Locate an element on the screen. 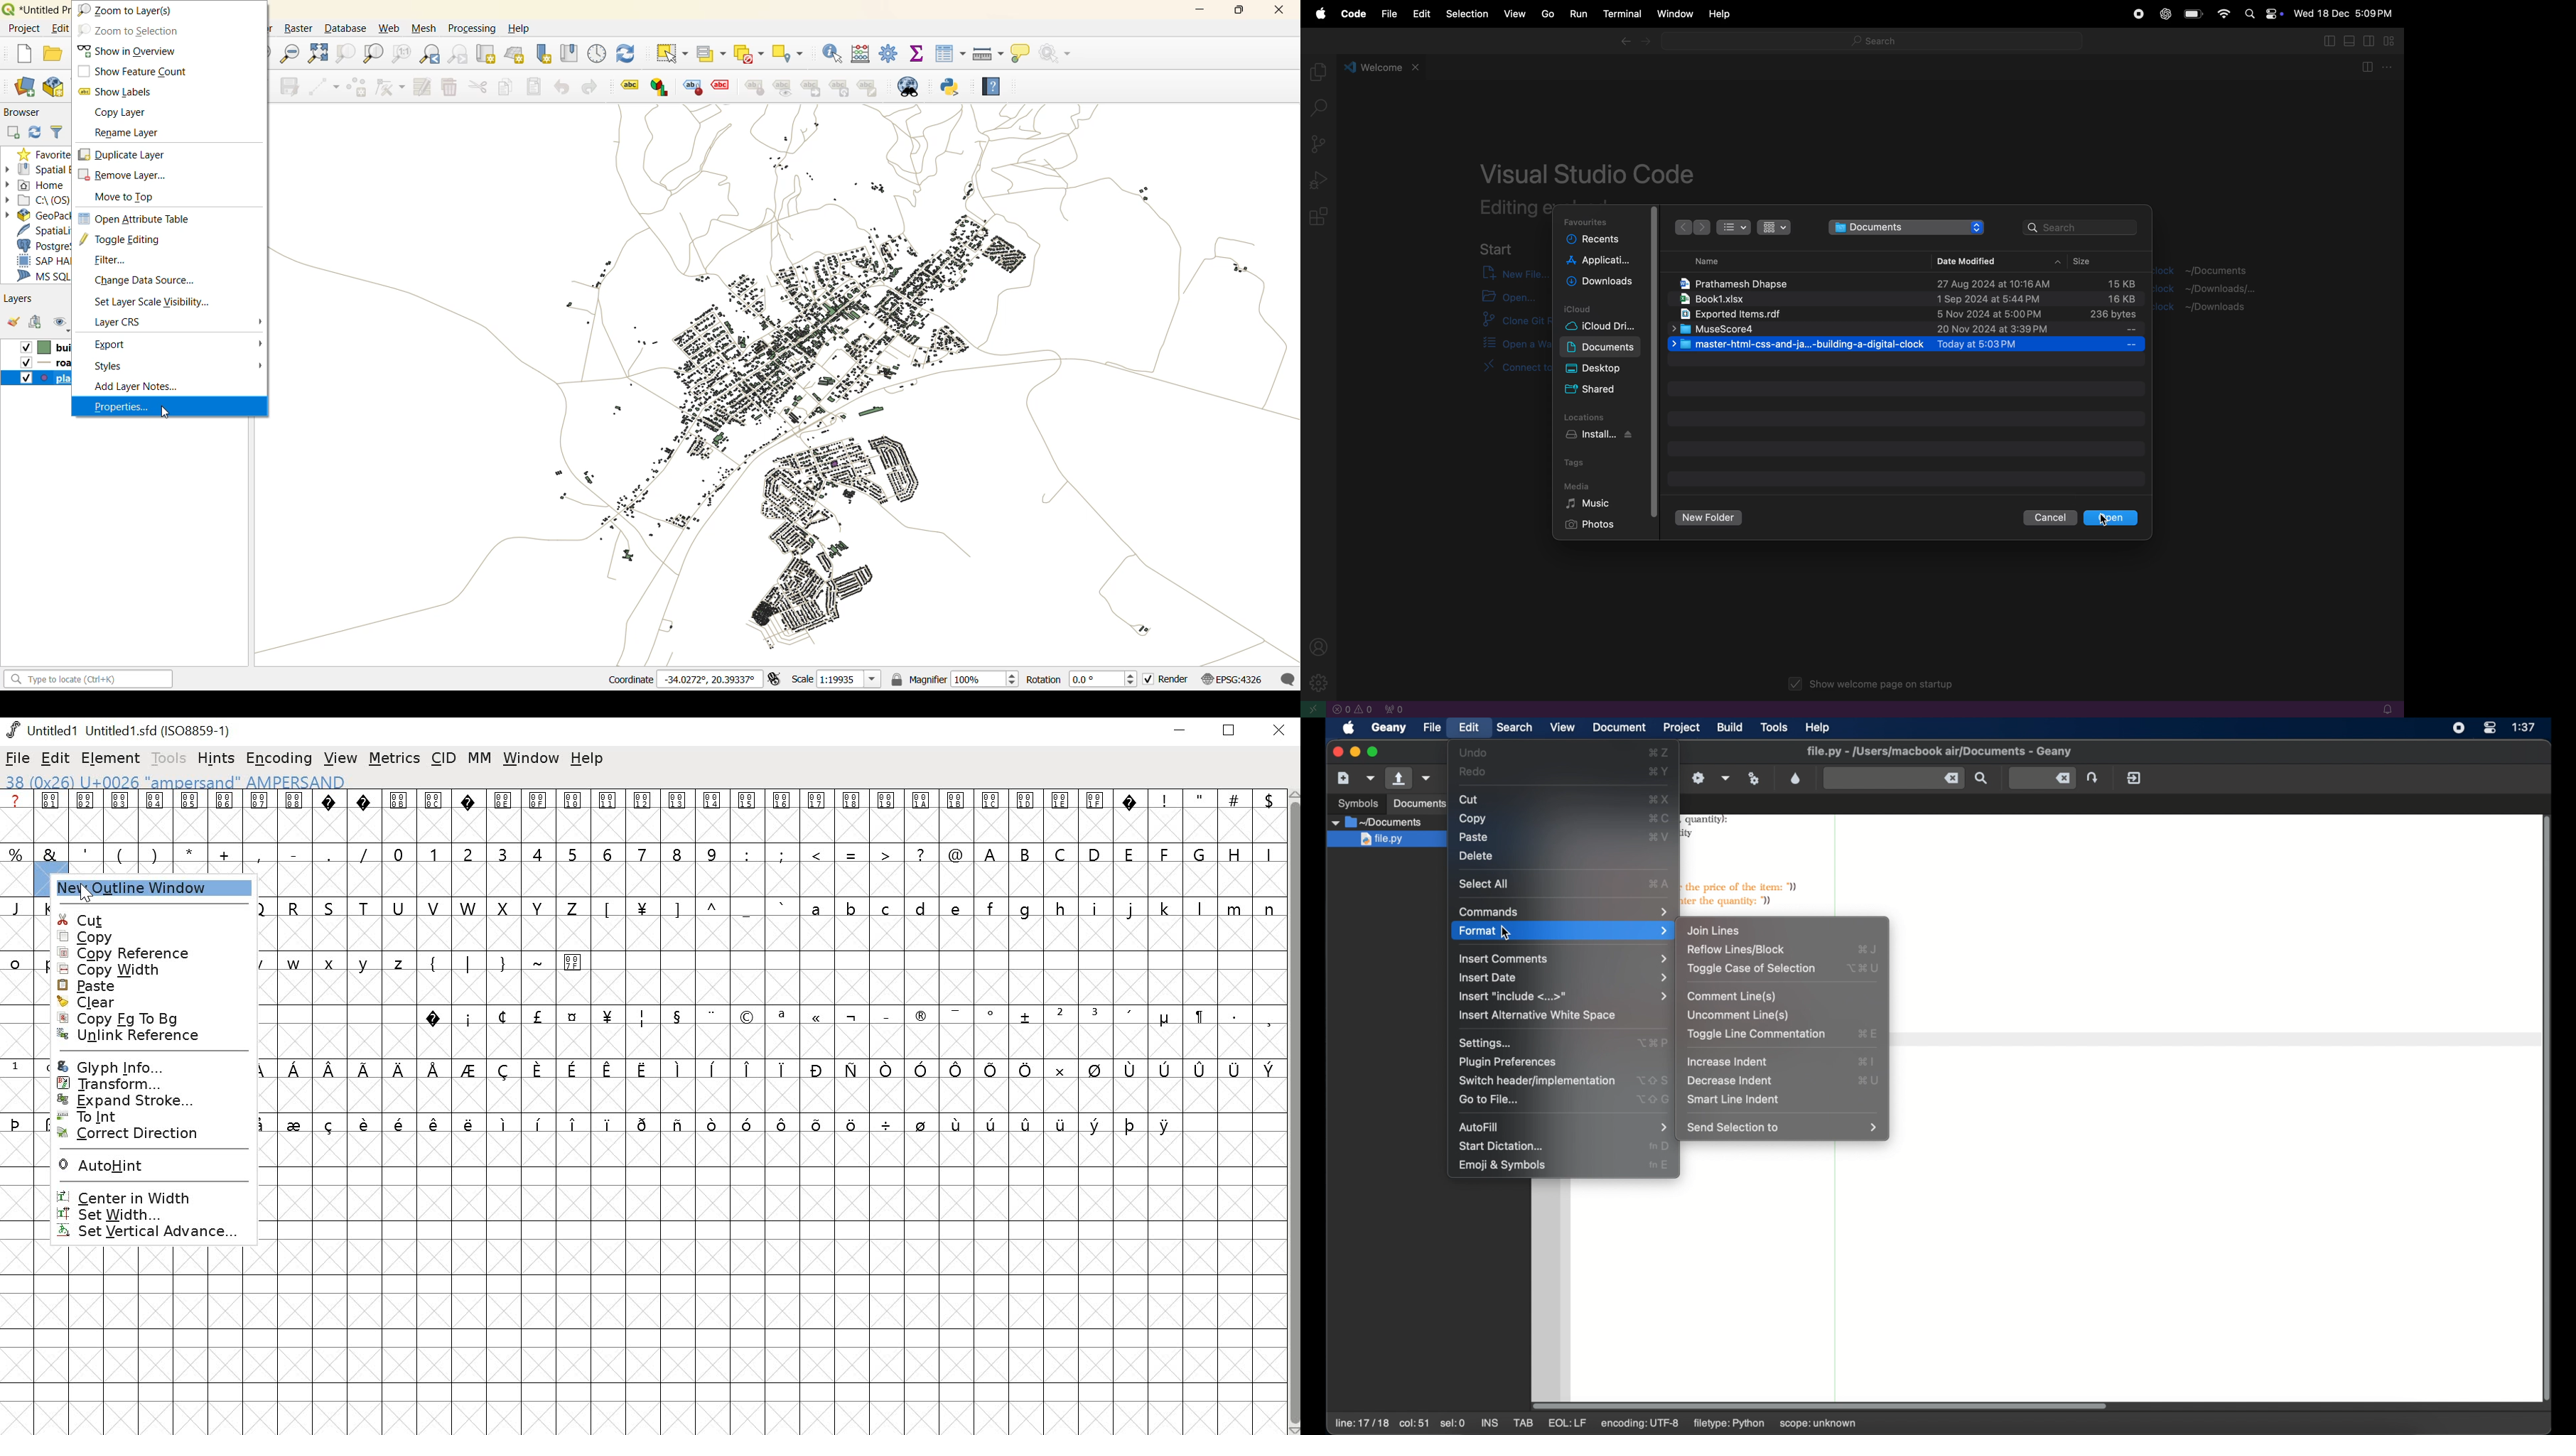  build the current file is located at coordinates (1699, 777).